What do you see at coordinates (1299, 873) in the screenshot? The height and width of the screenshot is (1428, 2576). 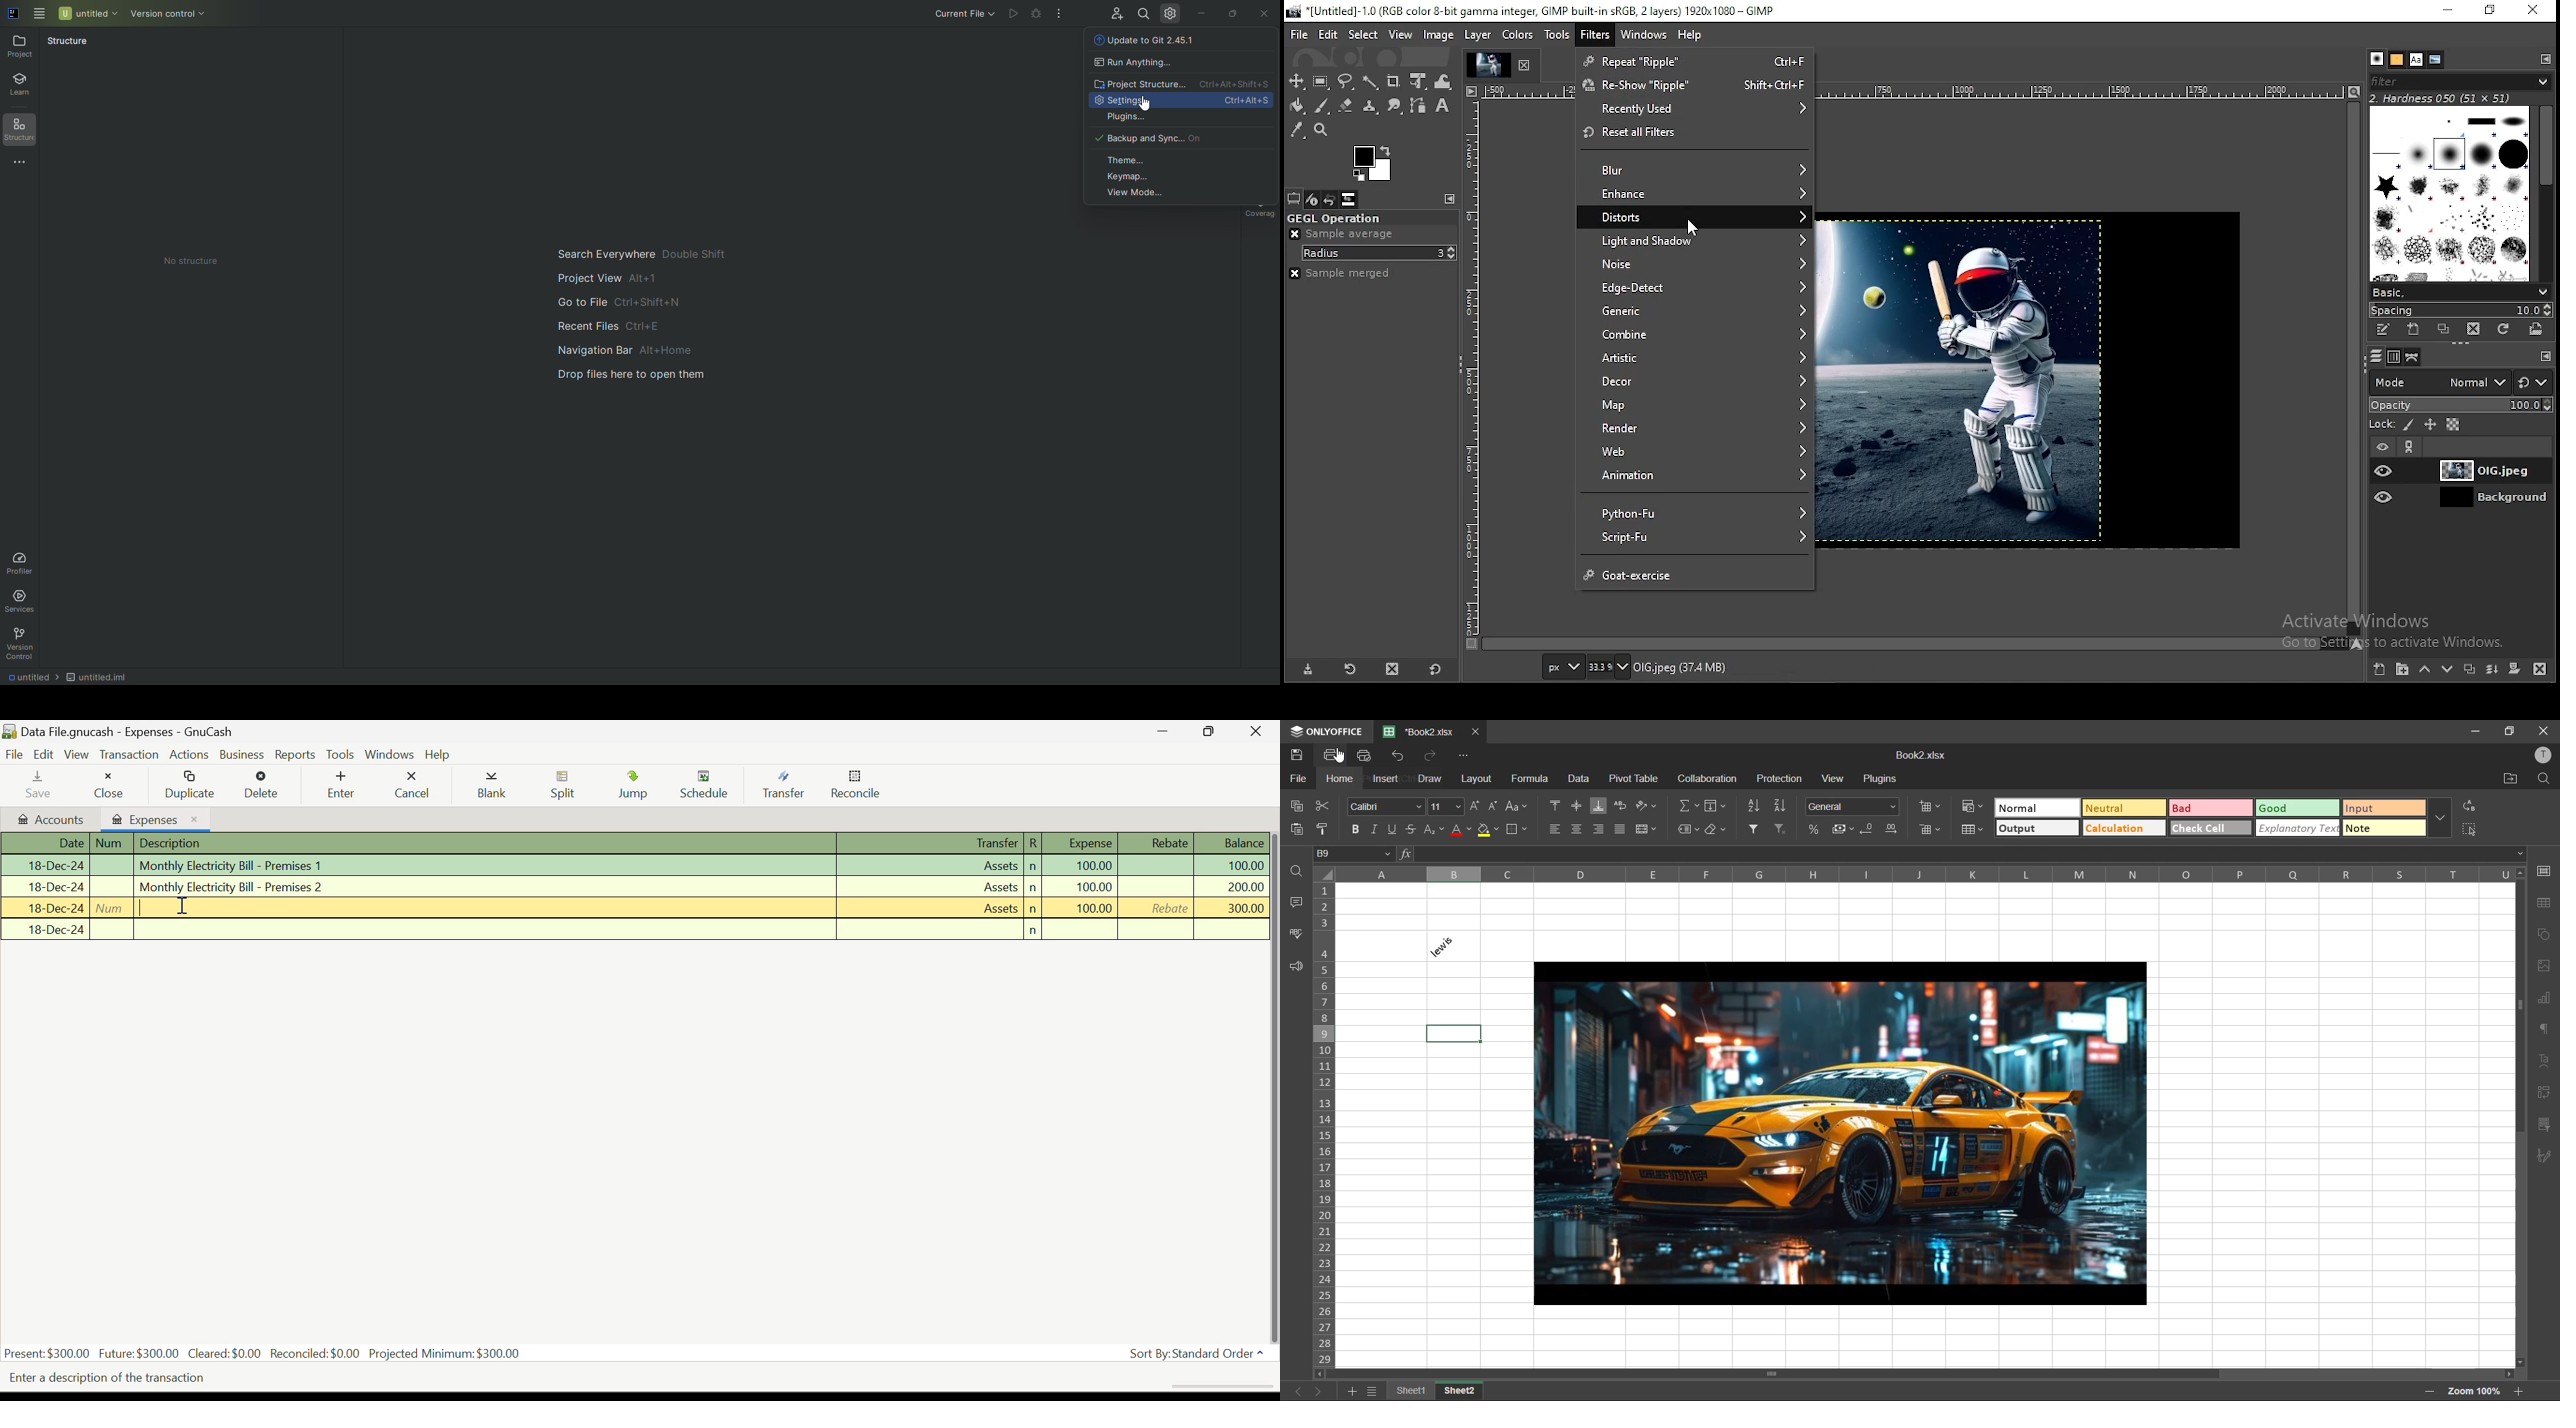 I see `find` at bounding box center [1299, 873].